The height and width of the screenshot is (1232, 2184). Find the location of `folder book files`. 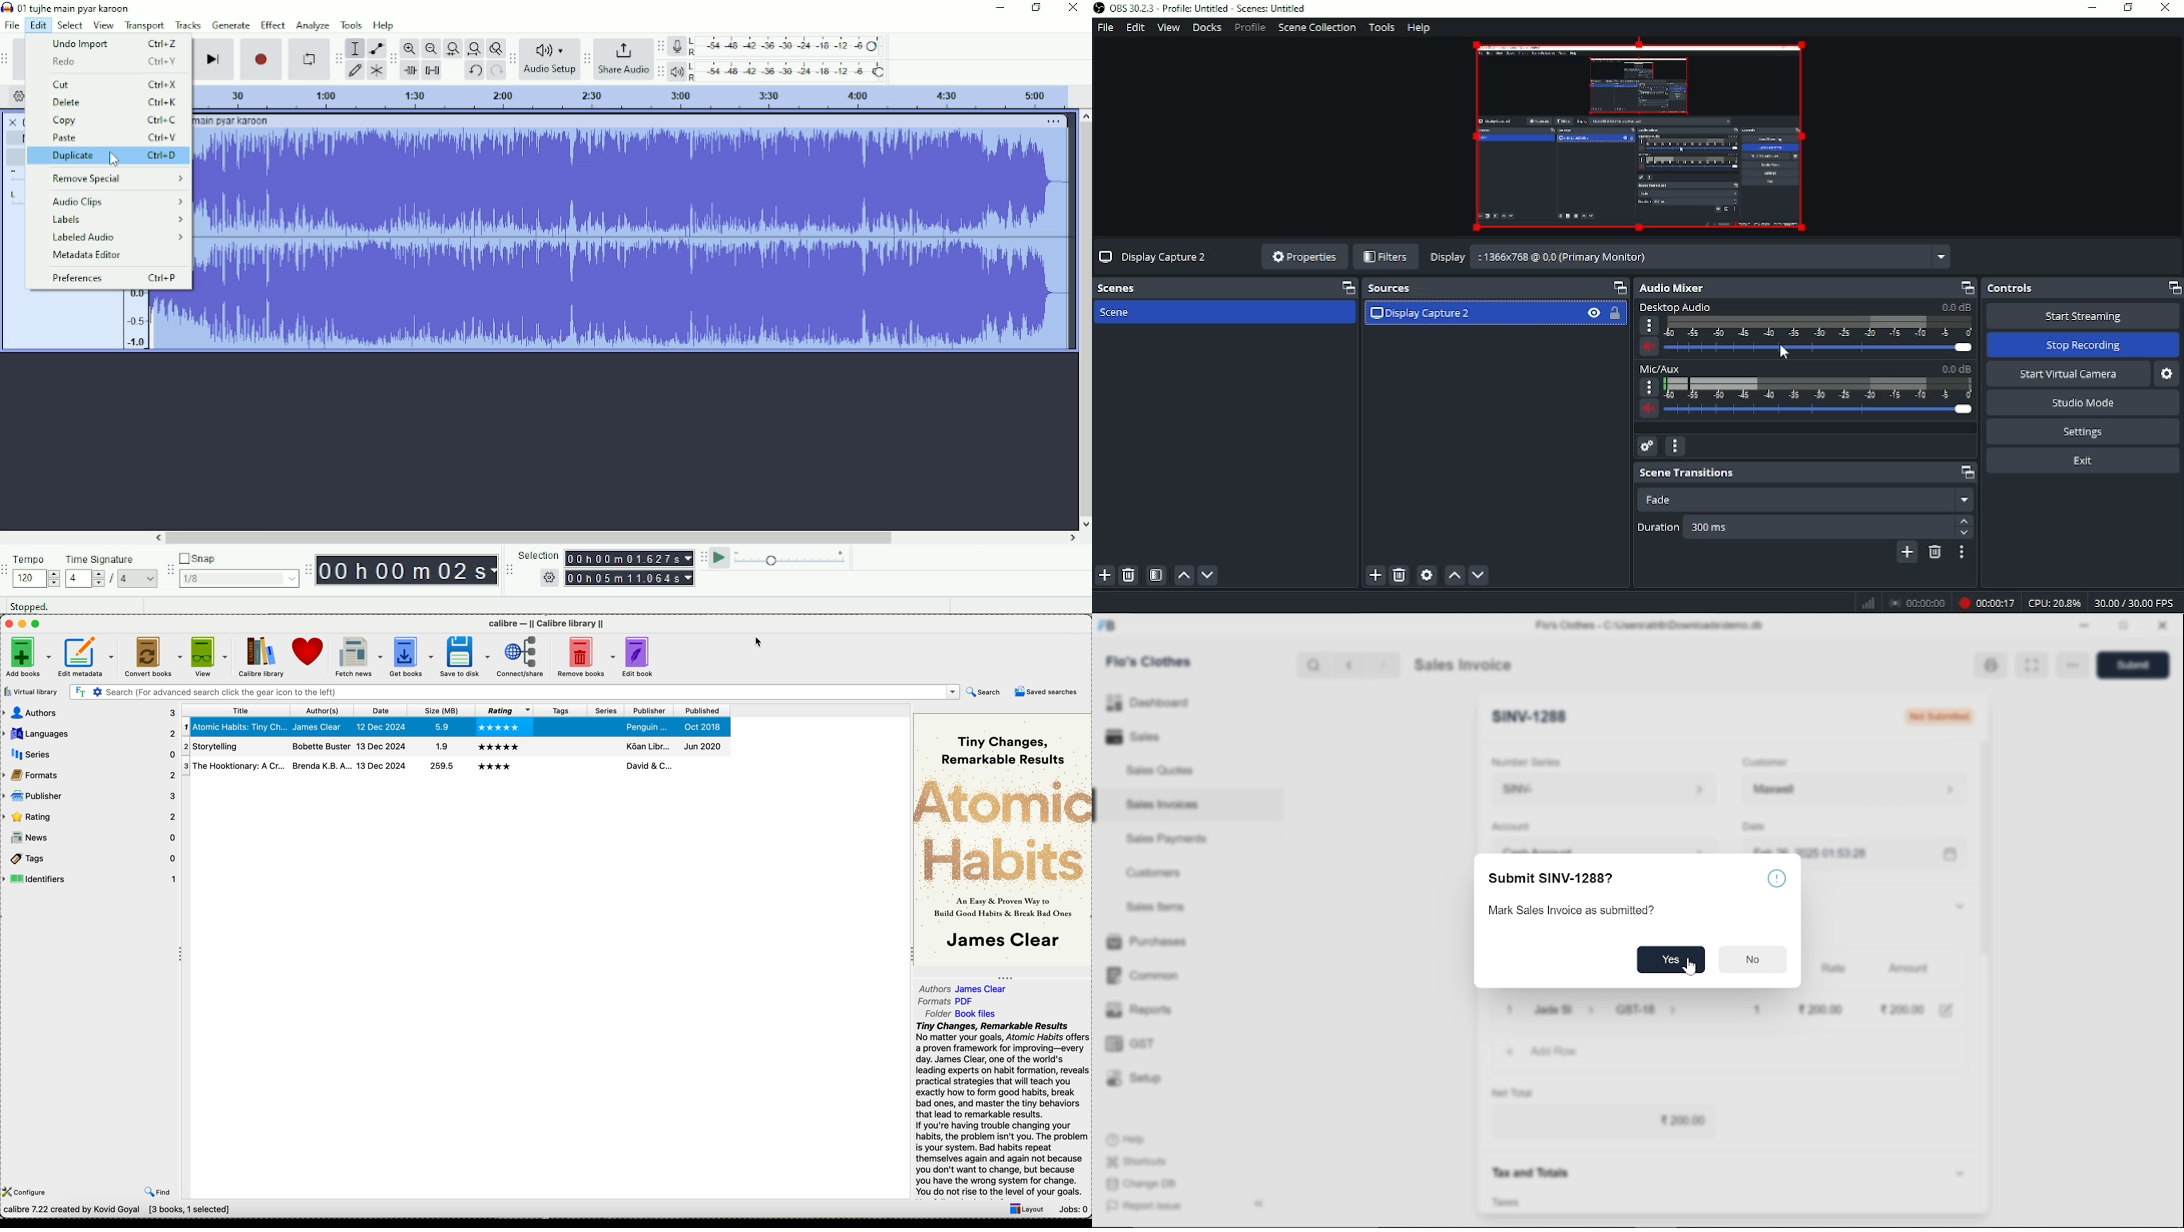

folder book files is located at coordinates (932, 1014).